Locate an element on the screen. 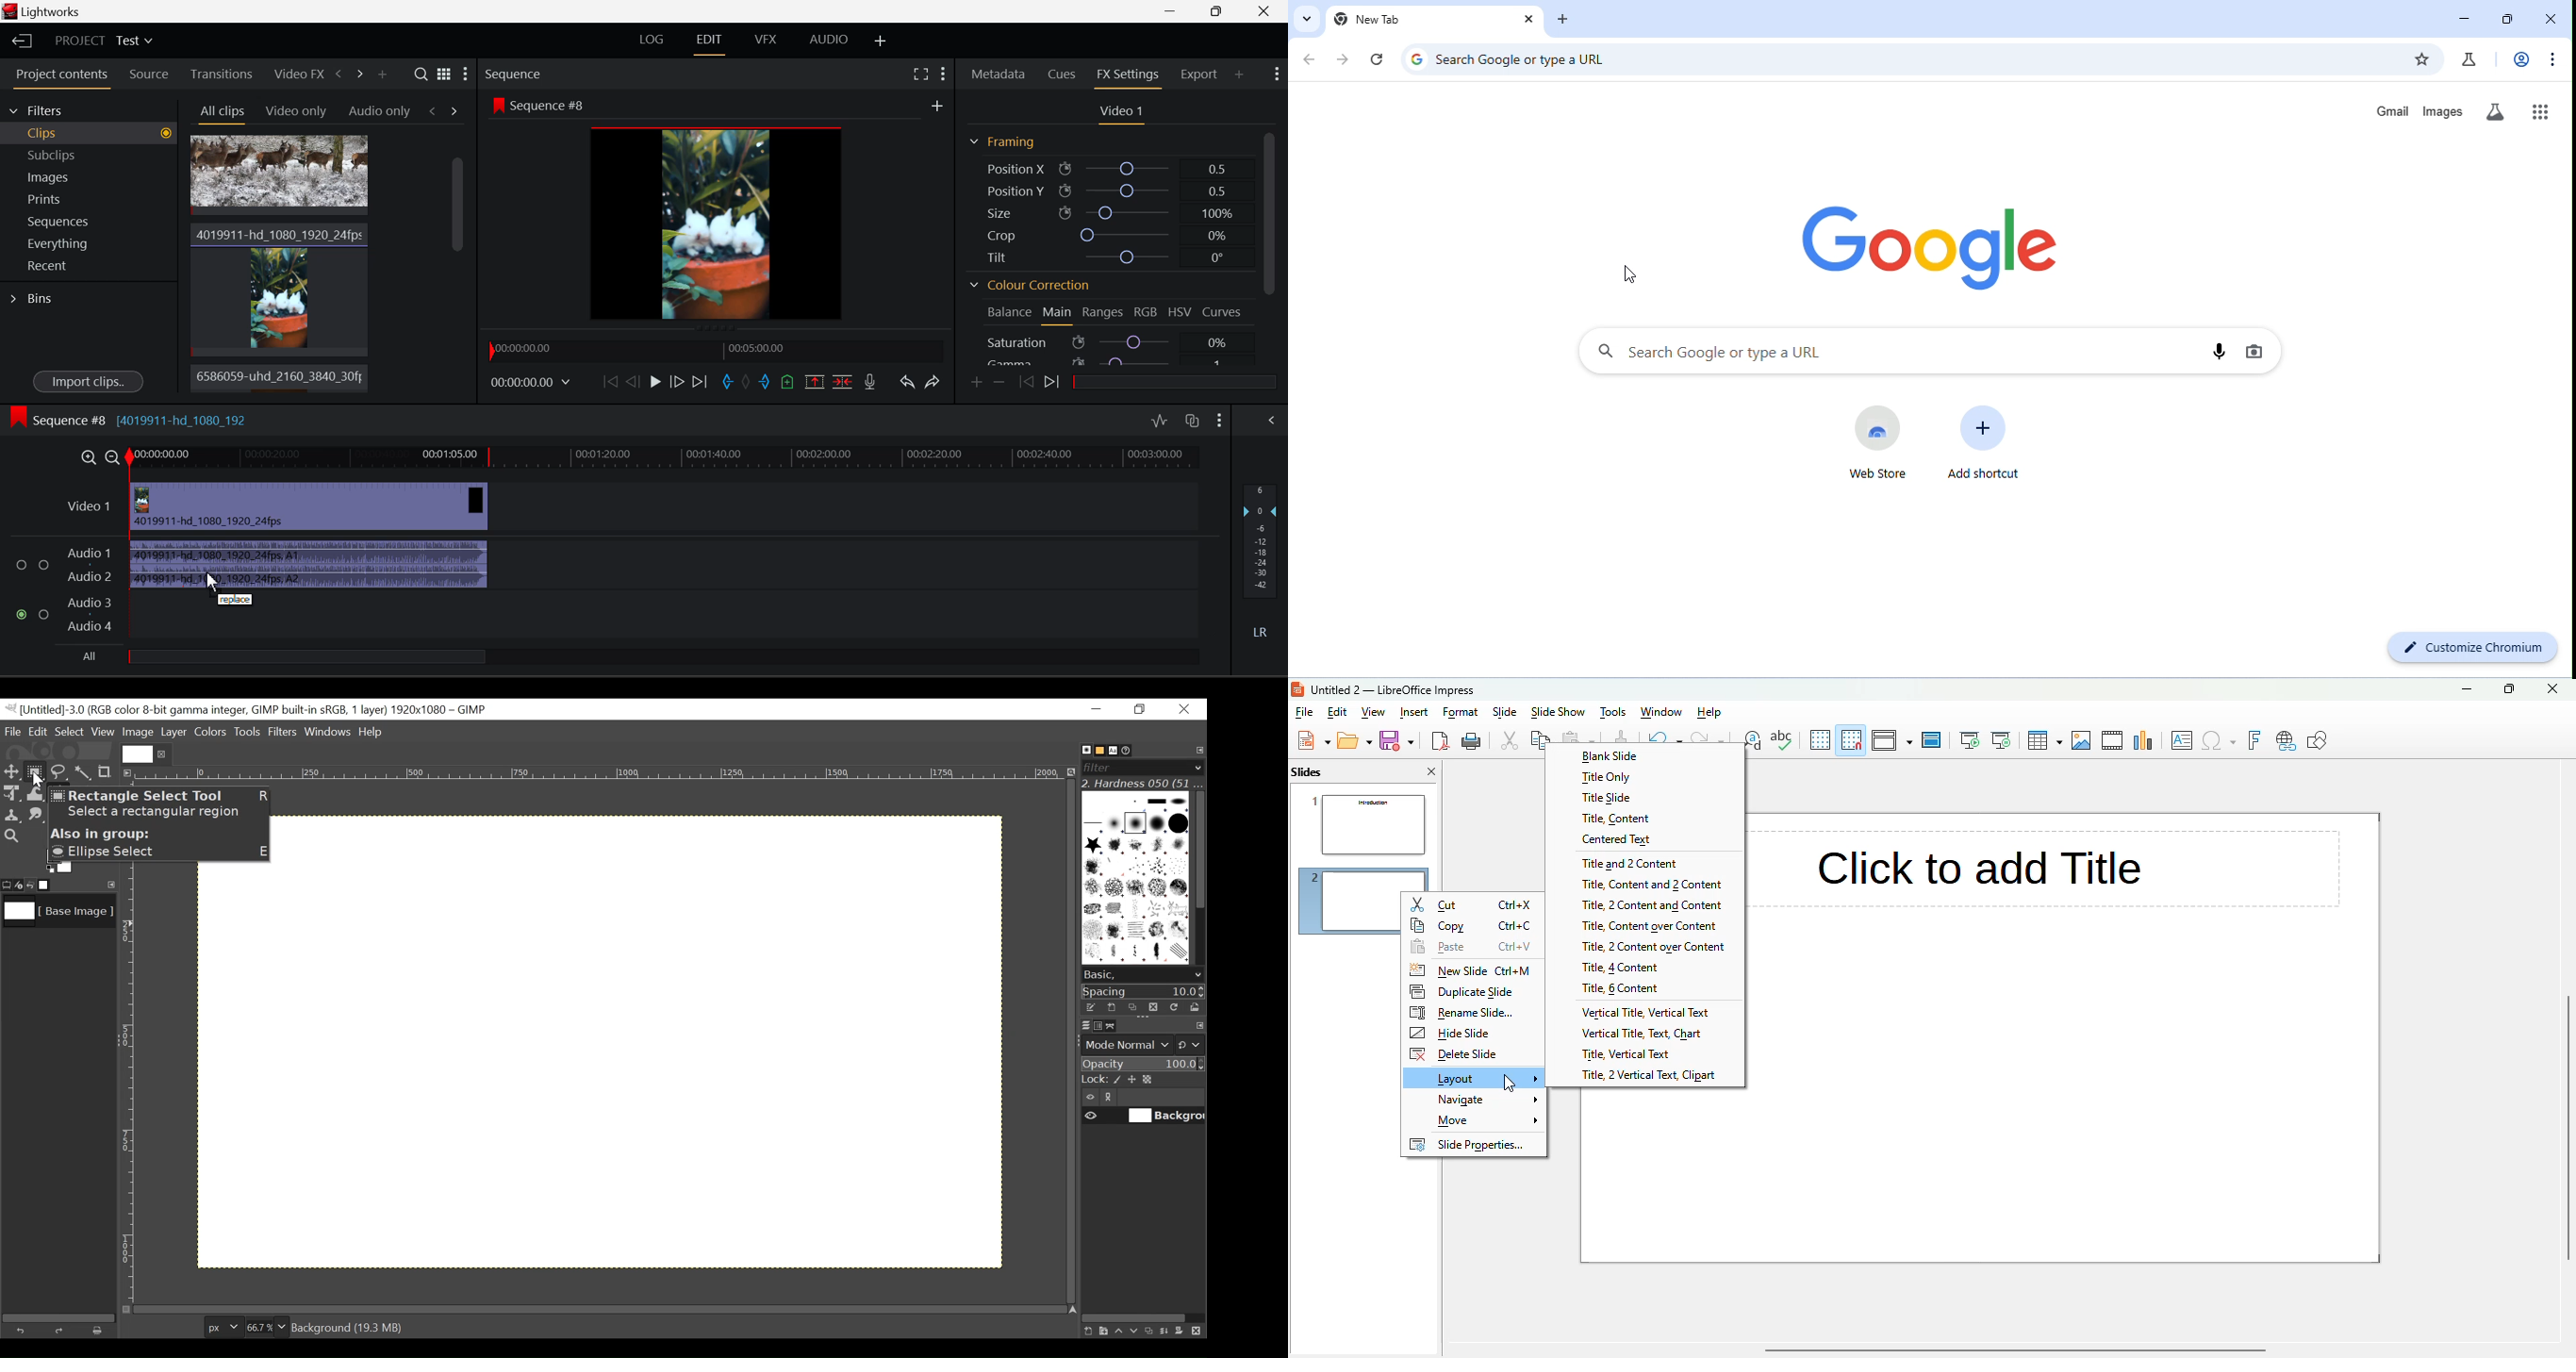  title, content over content is located at coordinates (1645, 925).